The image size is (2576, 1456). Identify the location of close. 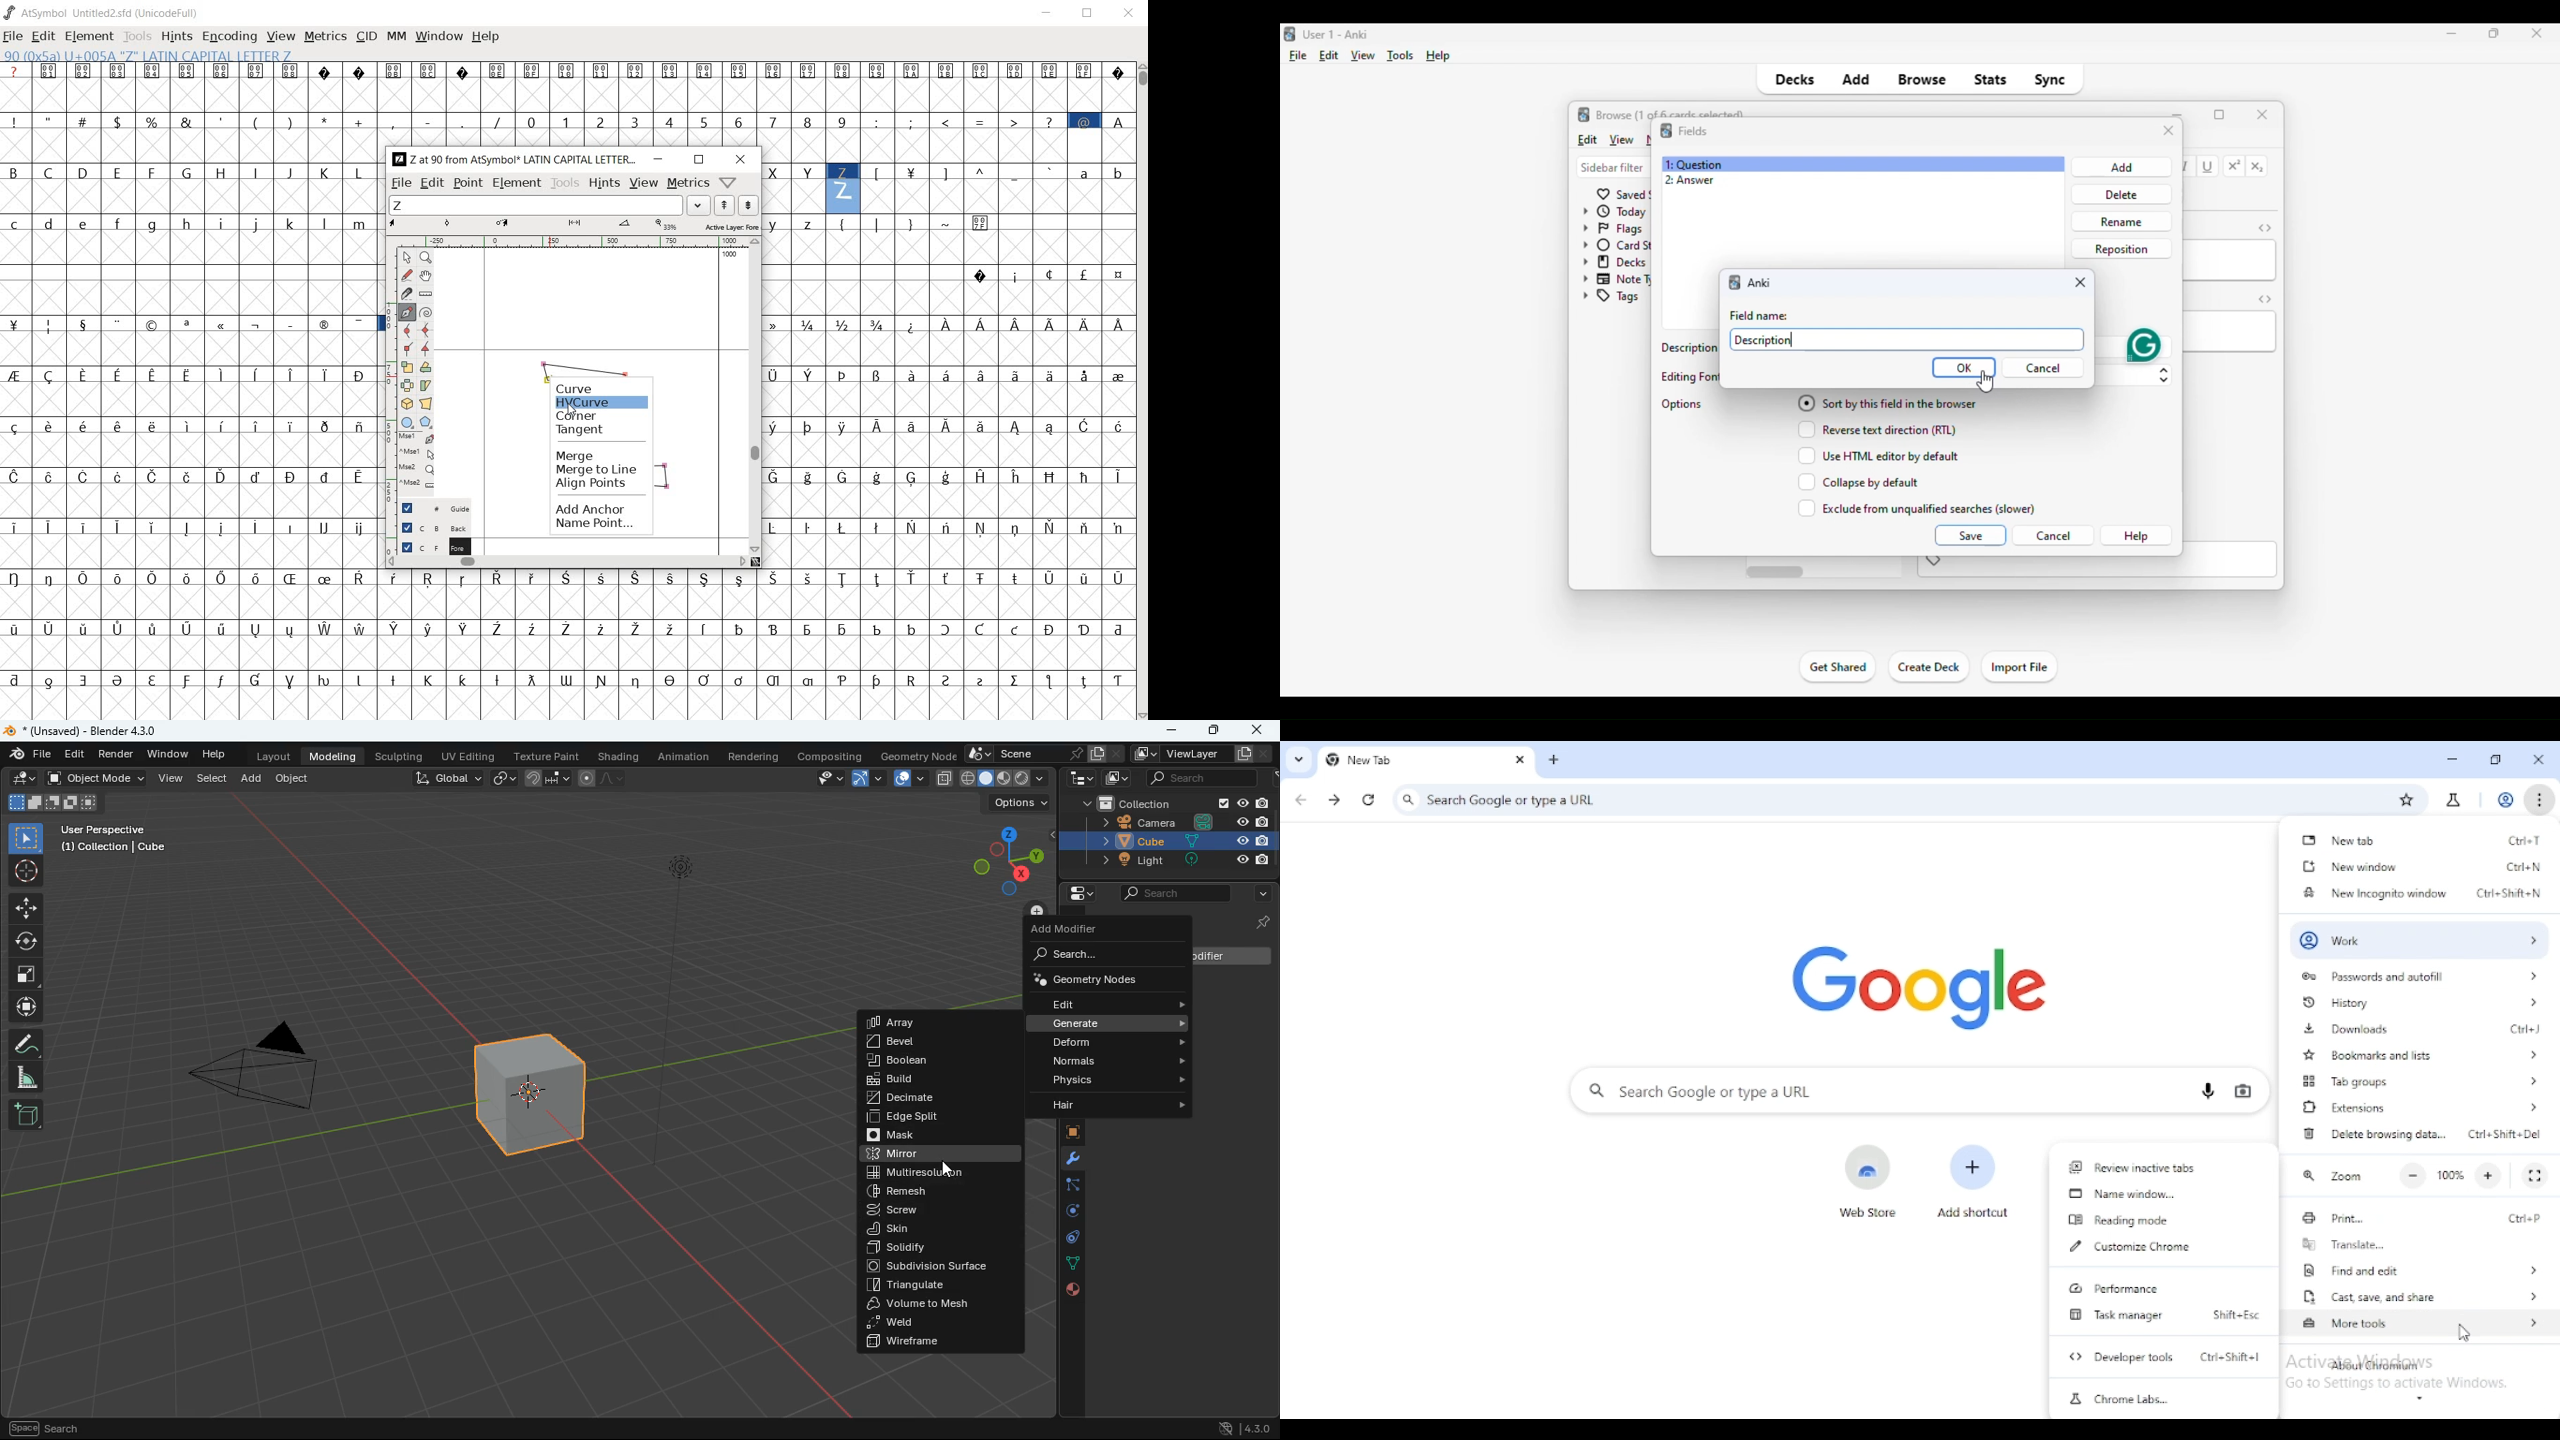
(2533, 34).